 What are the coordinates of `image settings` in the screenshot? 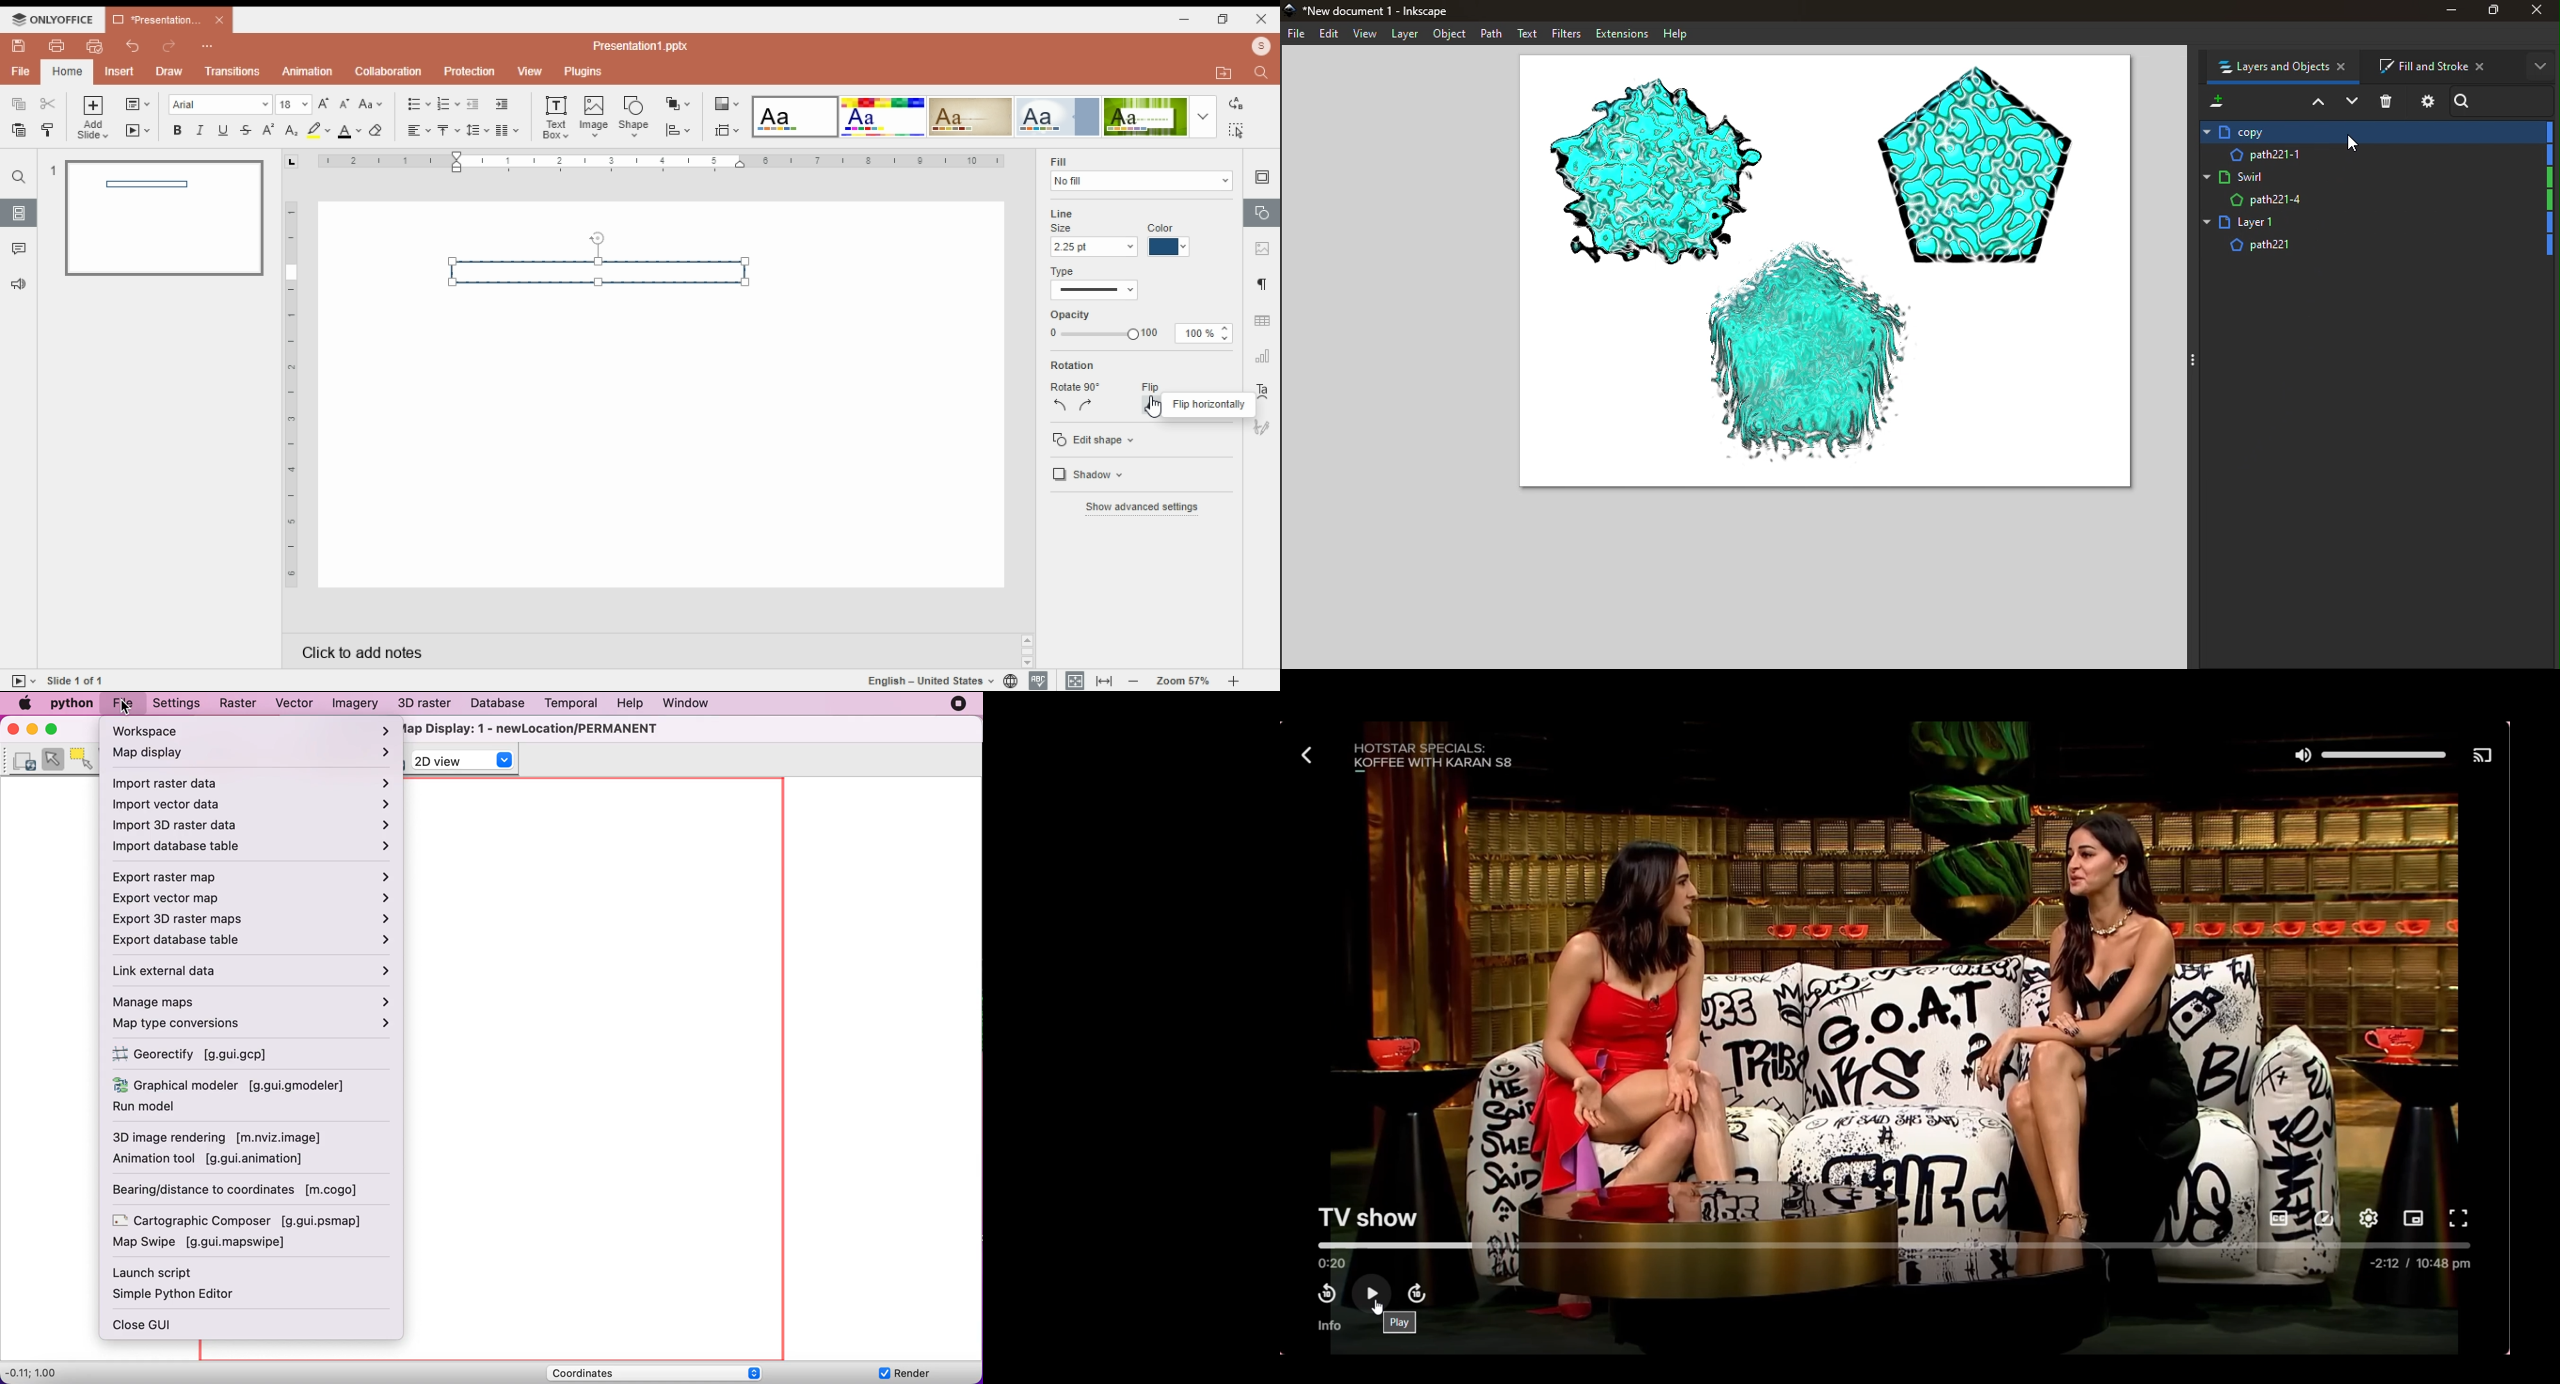 It's located at (1261, 250).